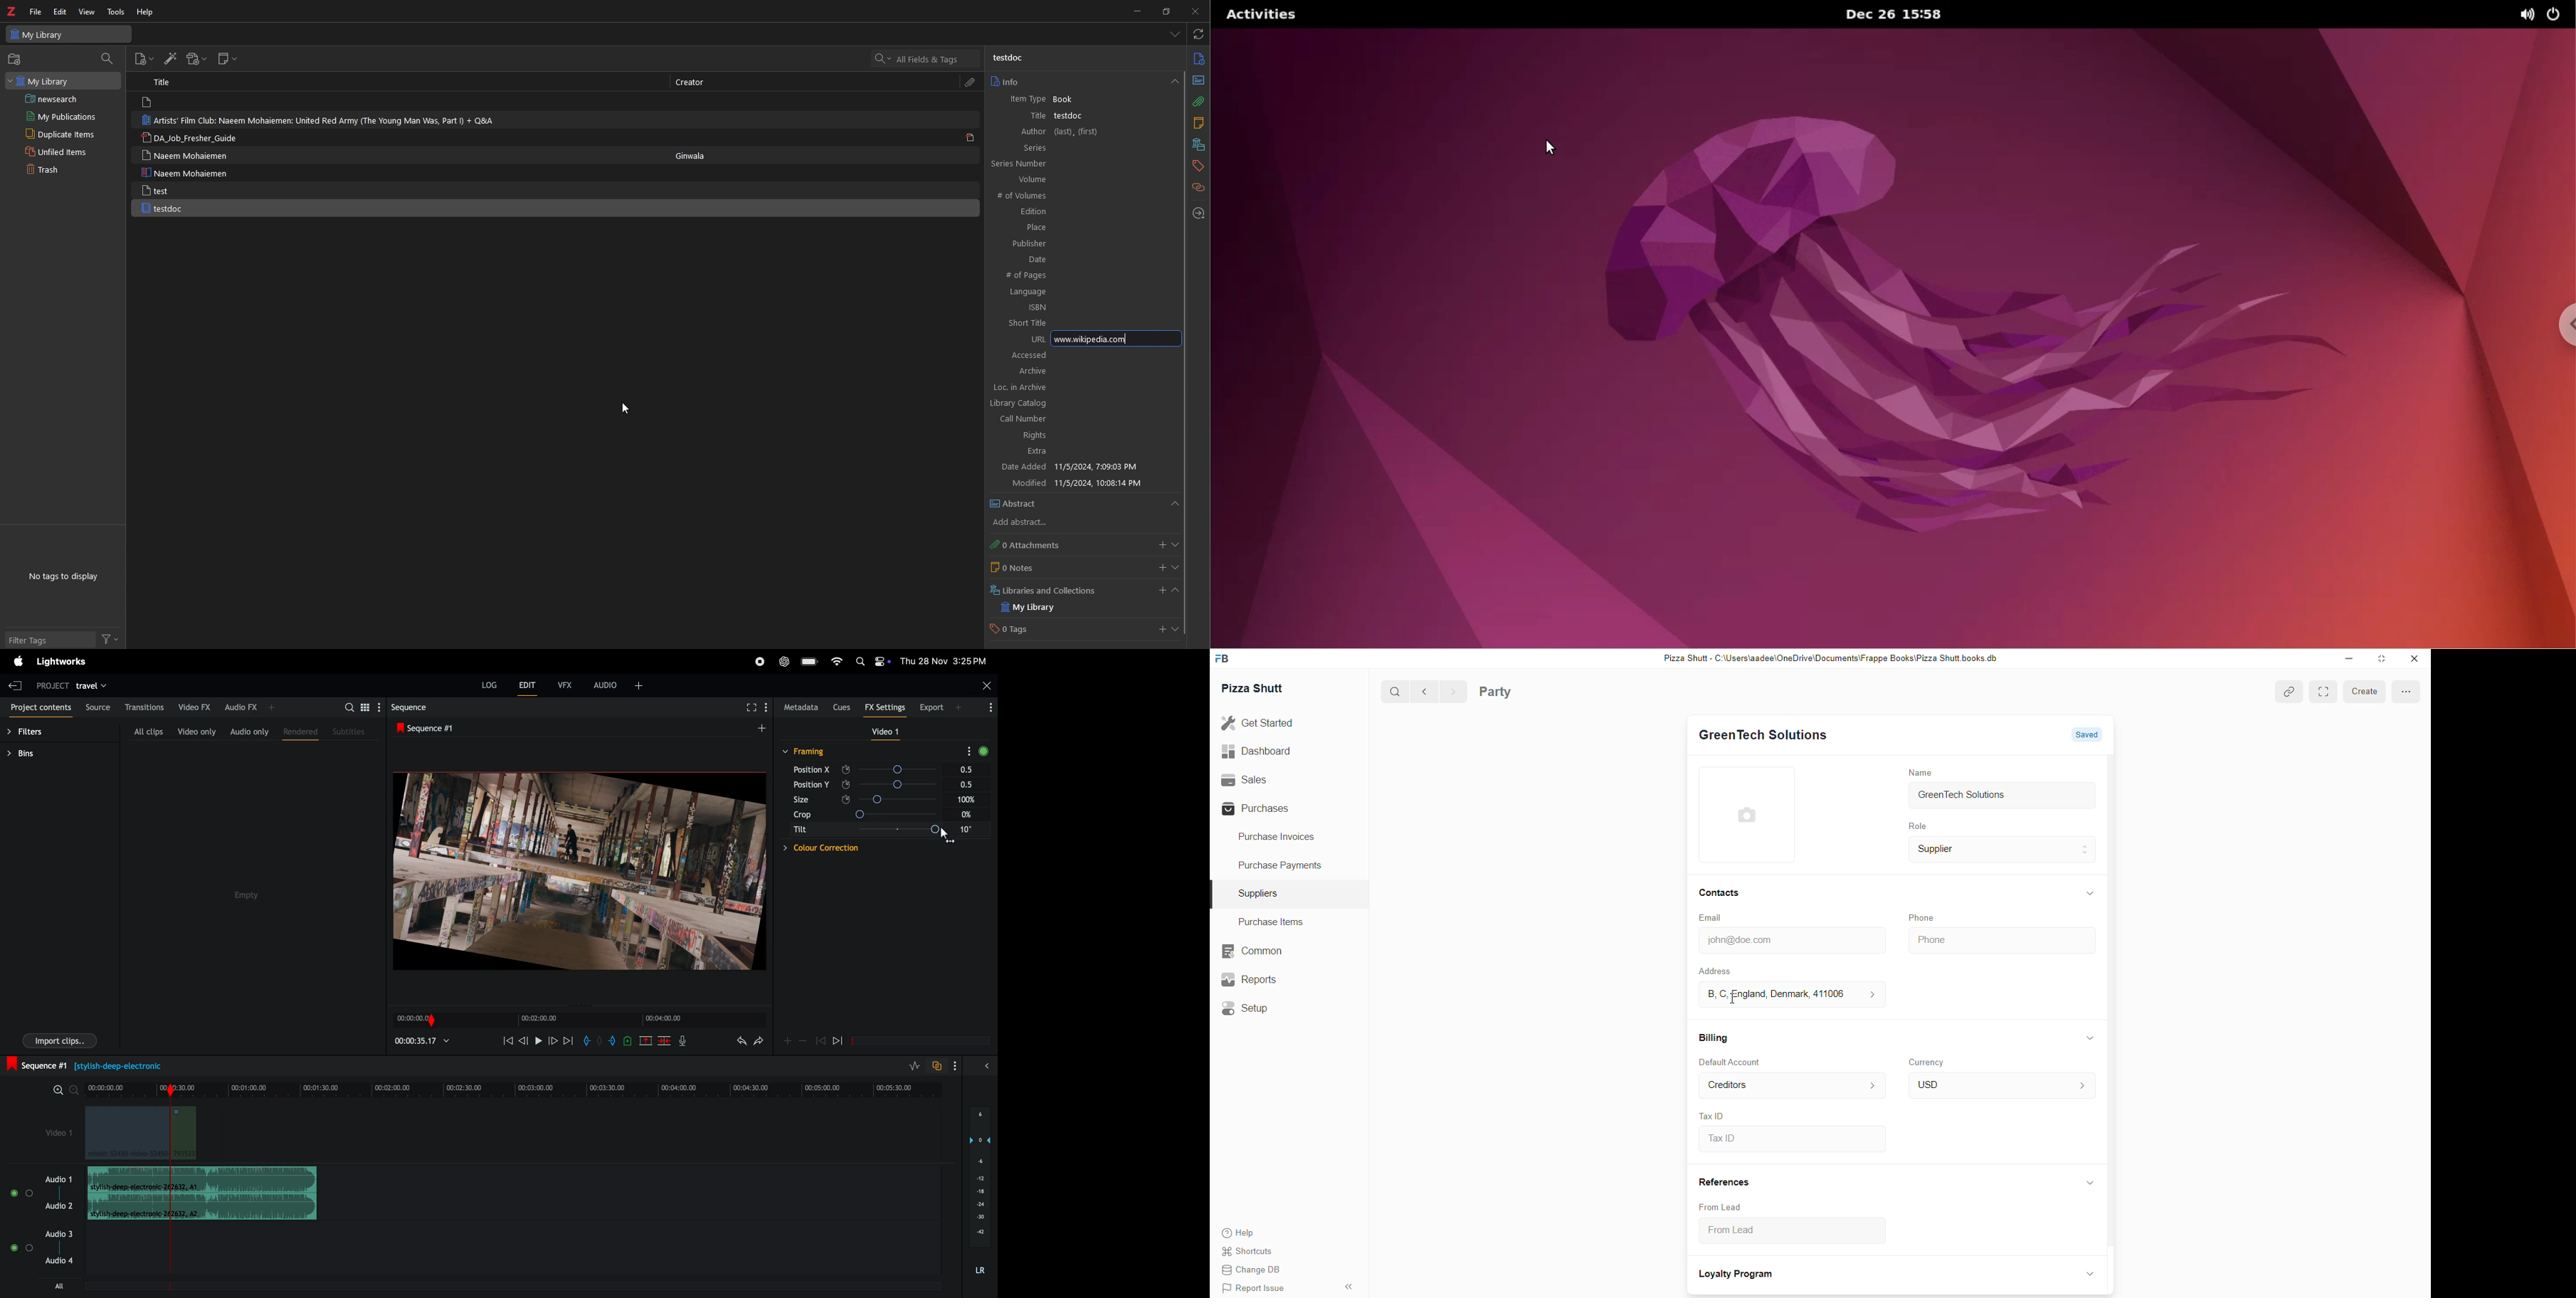 The width and height of the screenshot is (2576, 1316). What do you see at coordinates (1724, 1183) in the screenshot?
I see `References` at bounding box center [1724, 1183].